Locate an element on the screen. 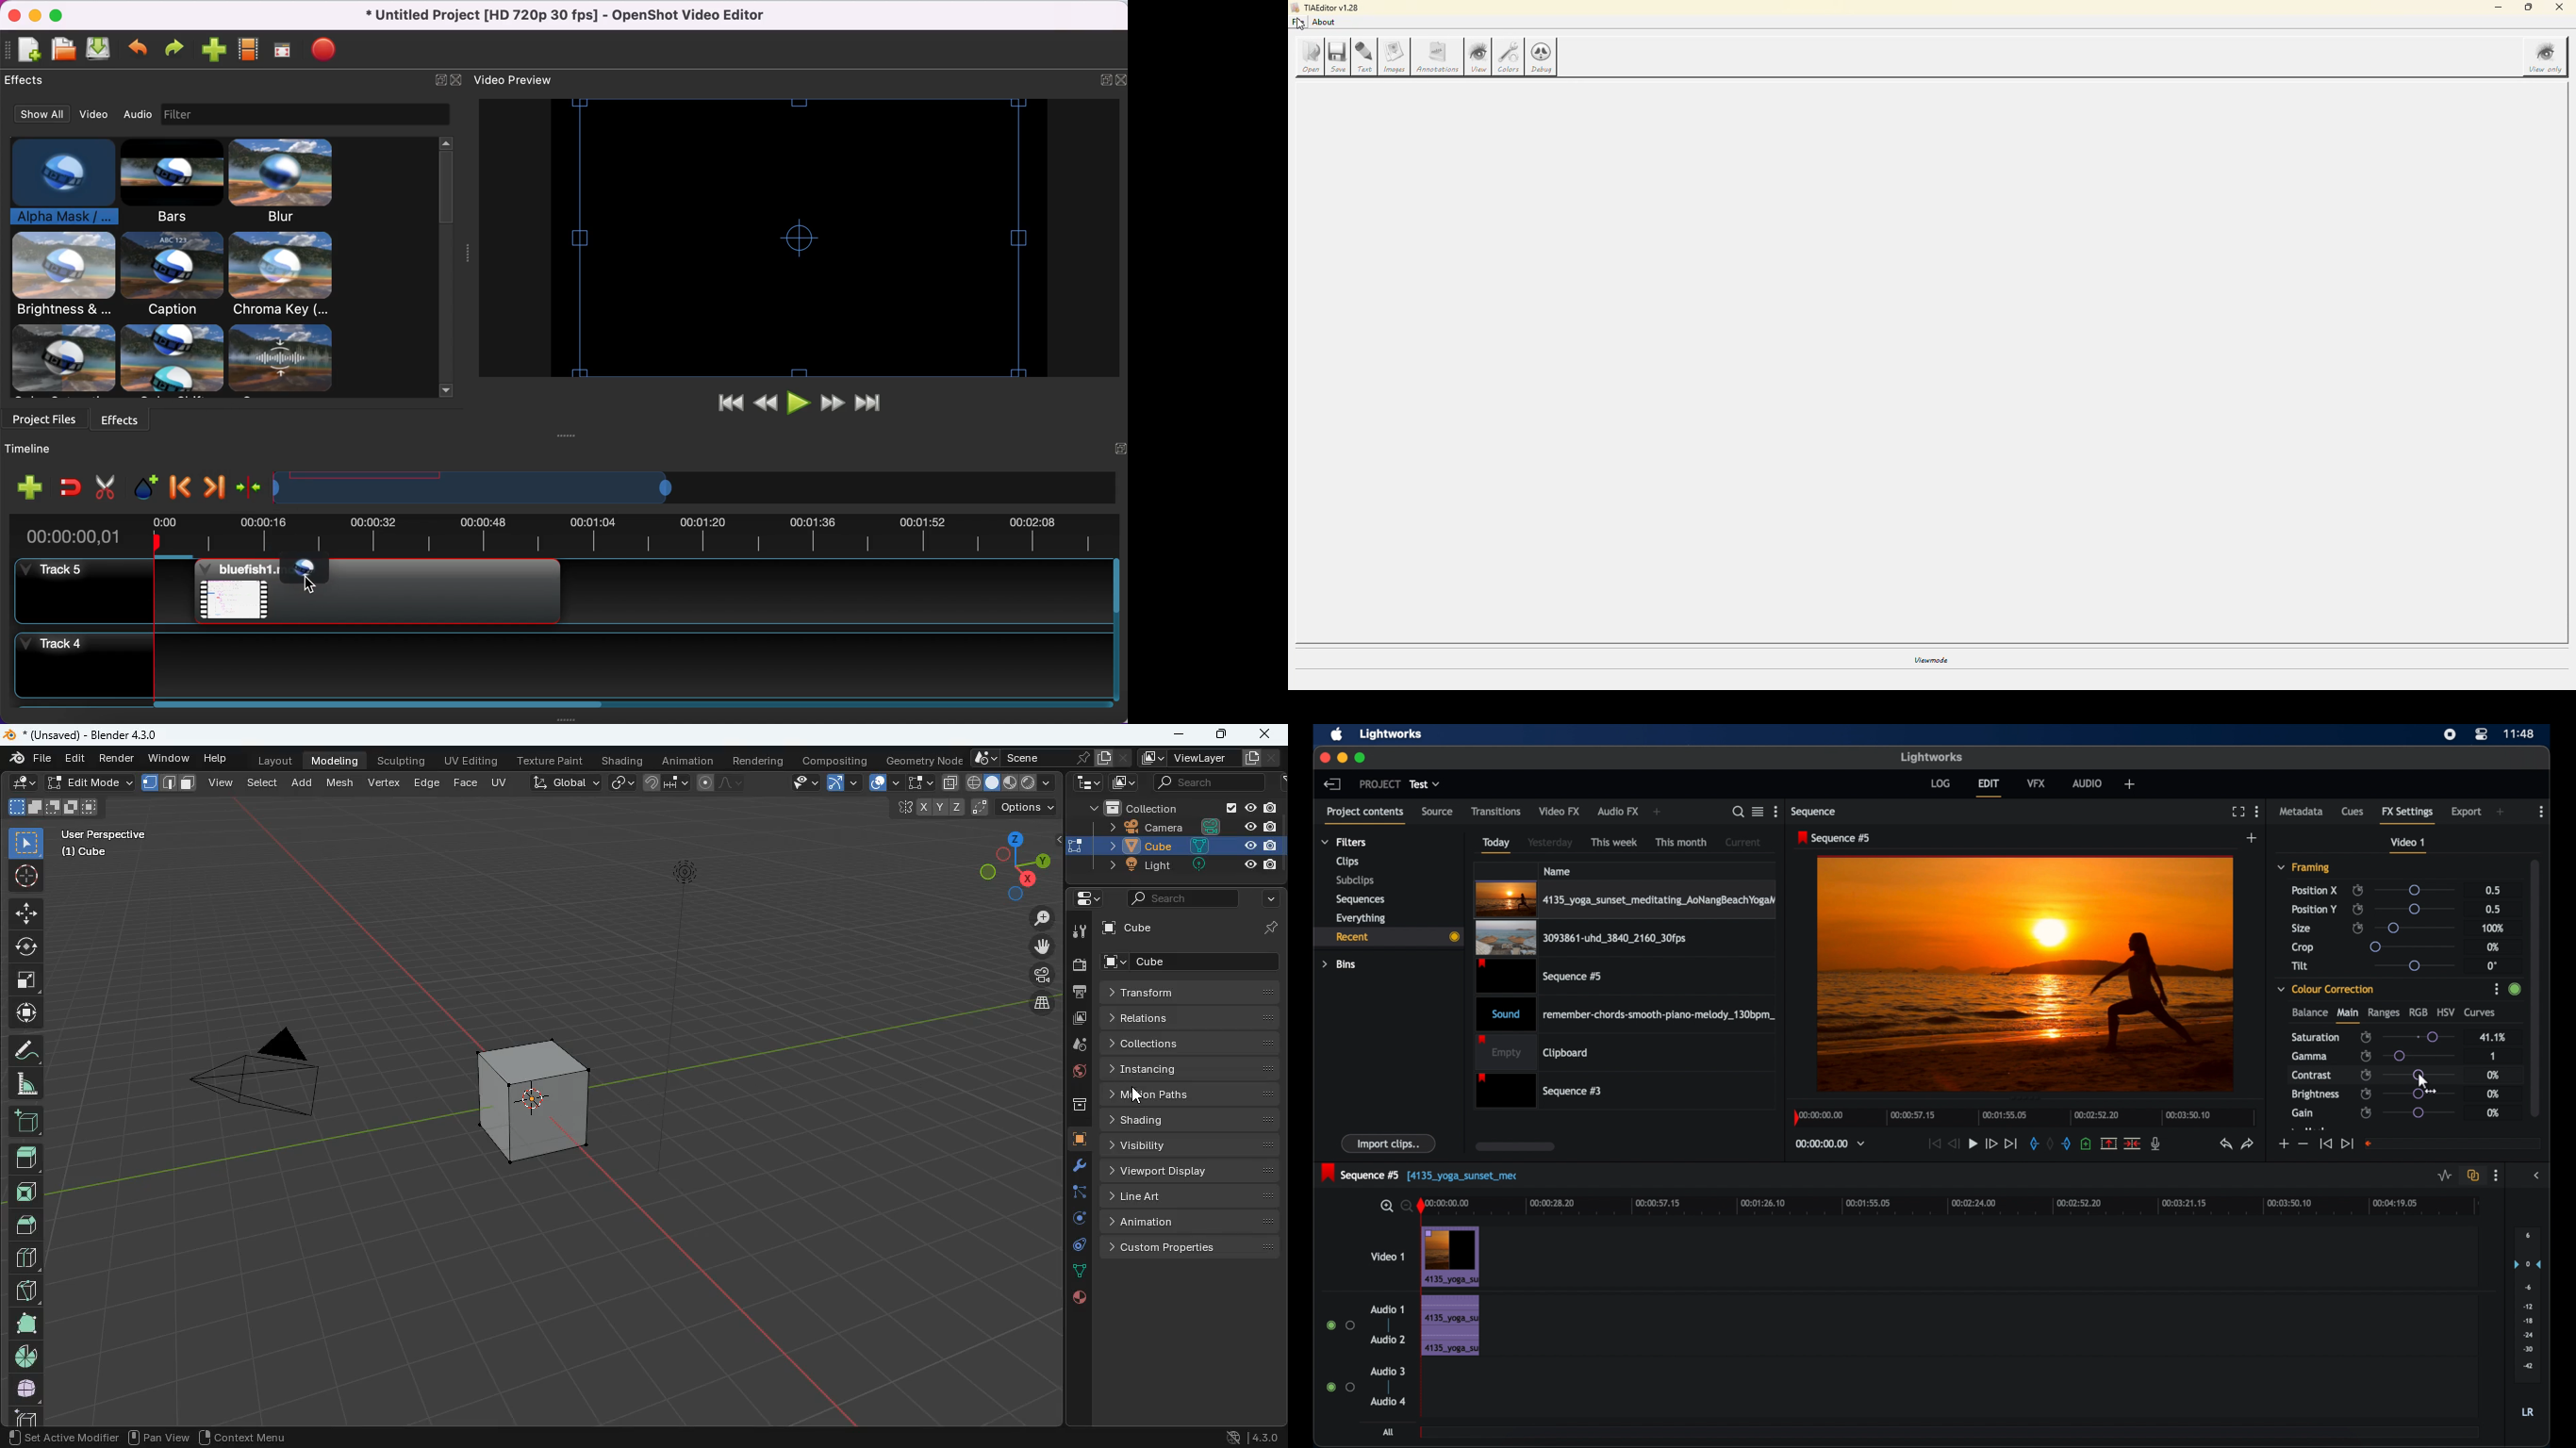 The width and height of the screenshot is (2576, 1456). search is located at coordinates (1739, 812).